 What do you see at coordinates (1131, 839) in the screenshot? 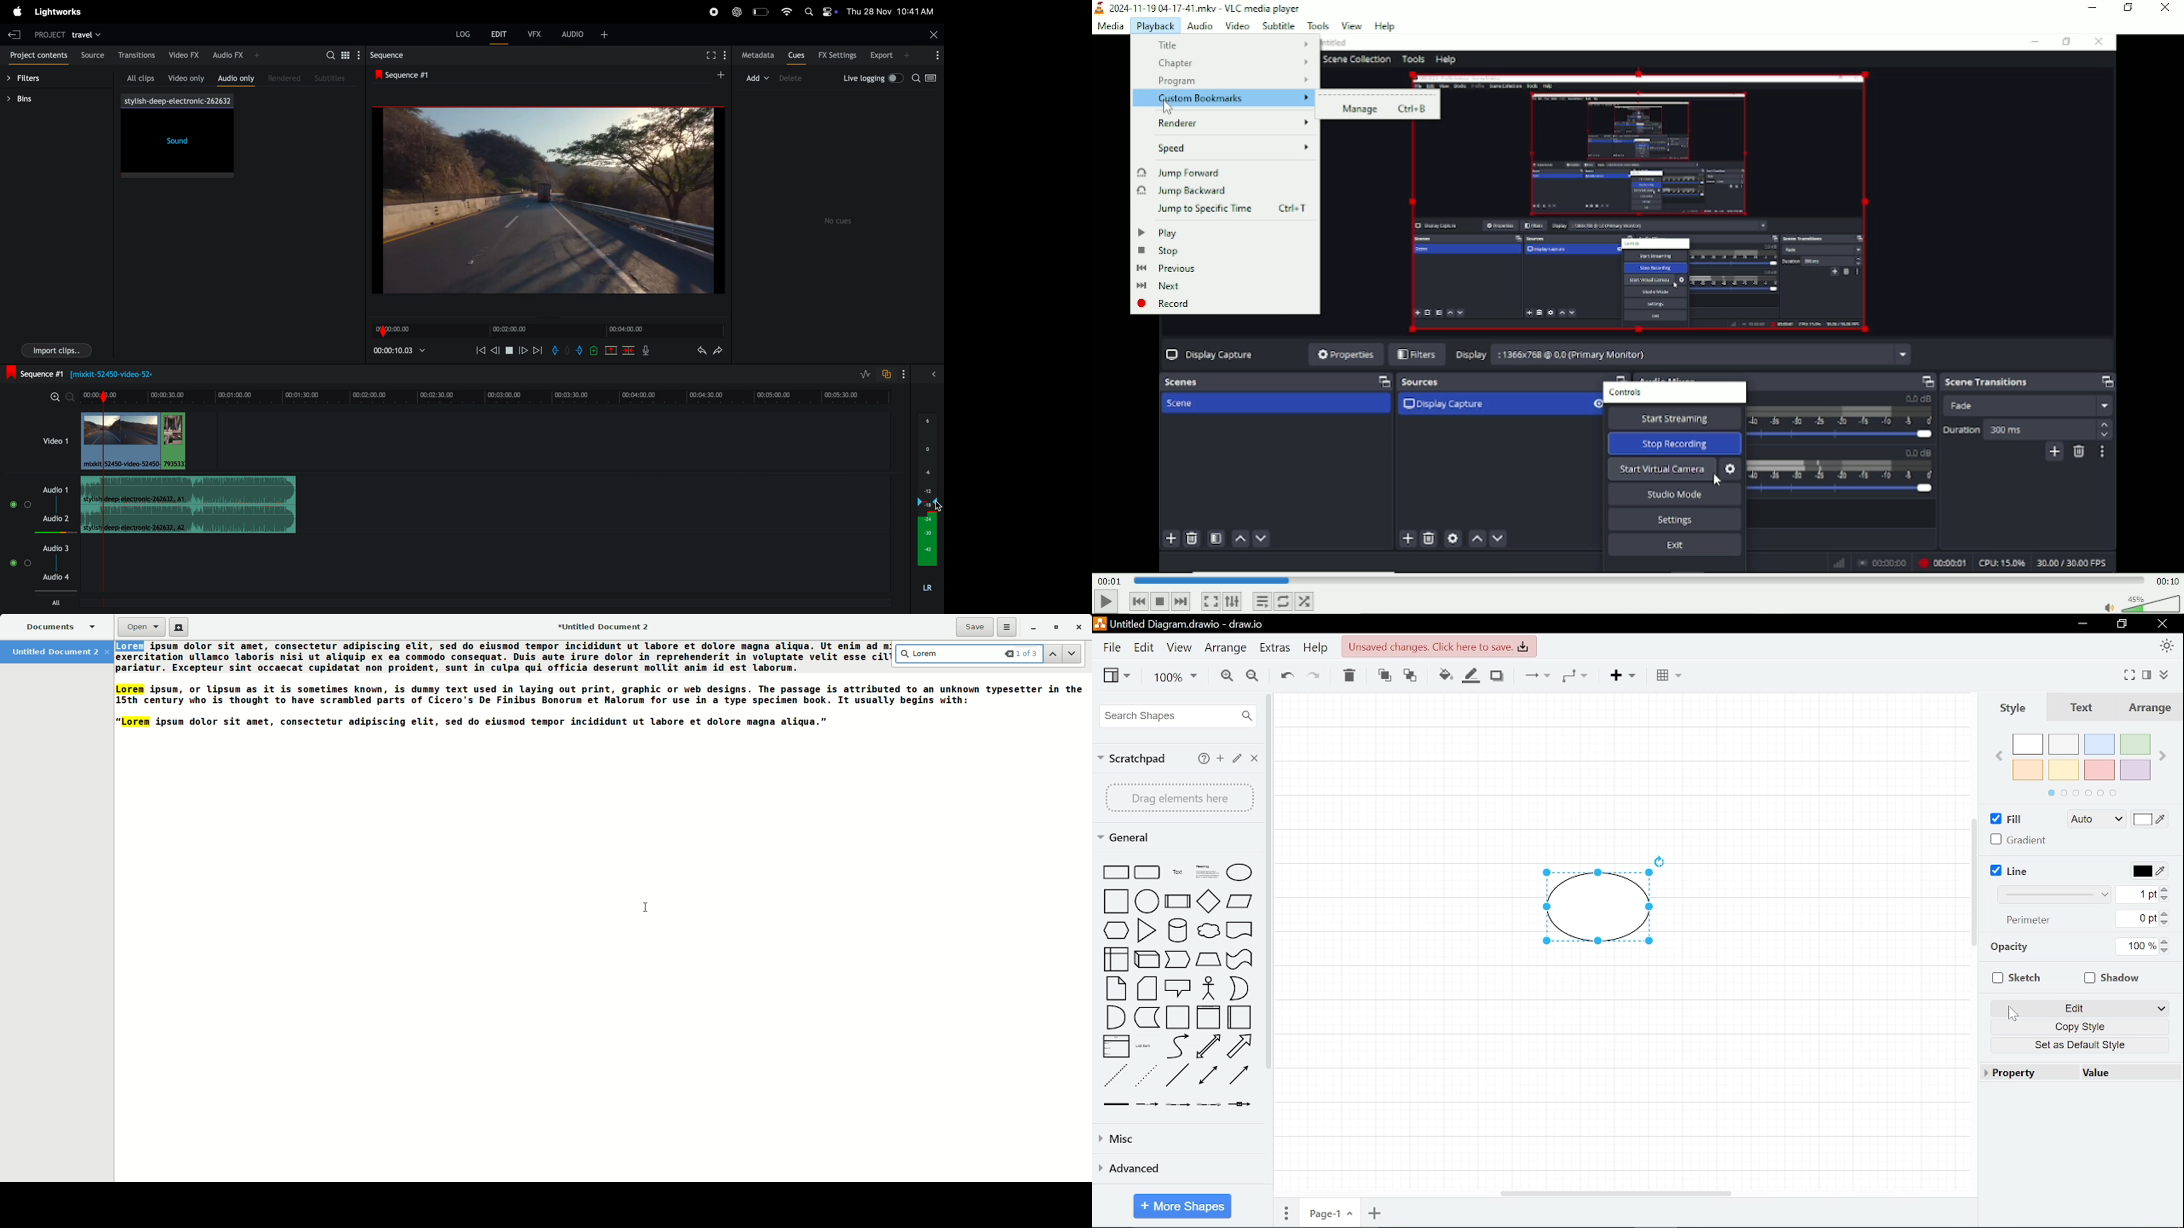
I see `General ` at bounding box center [1131, 839].